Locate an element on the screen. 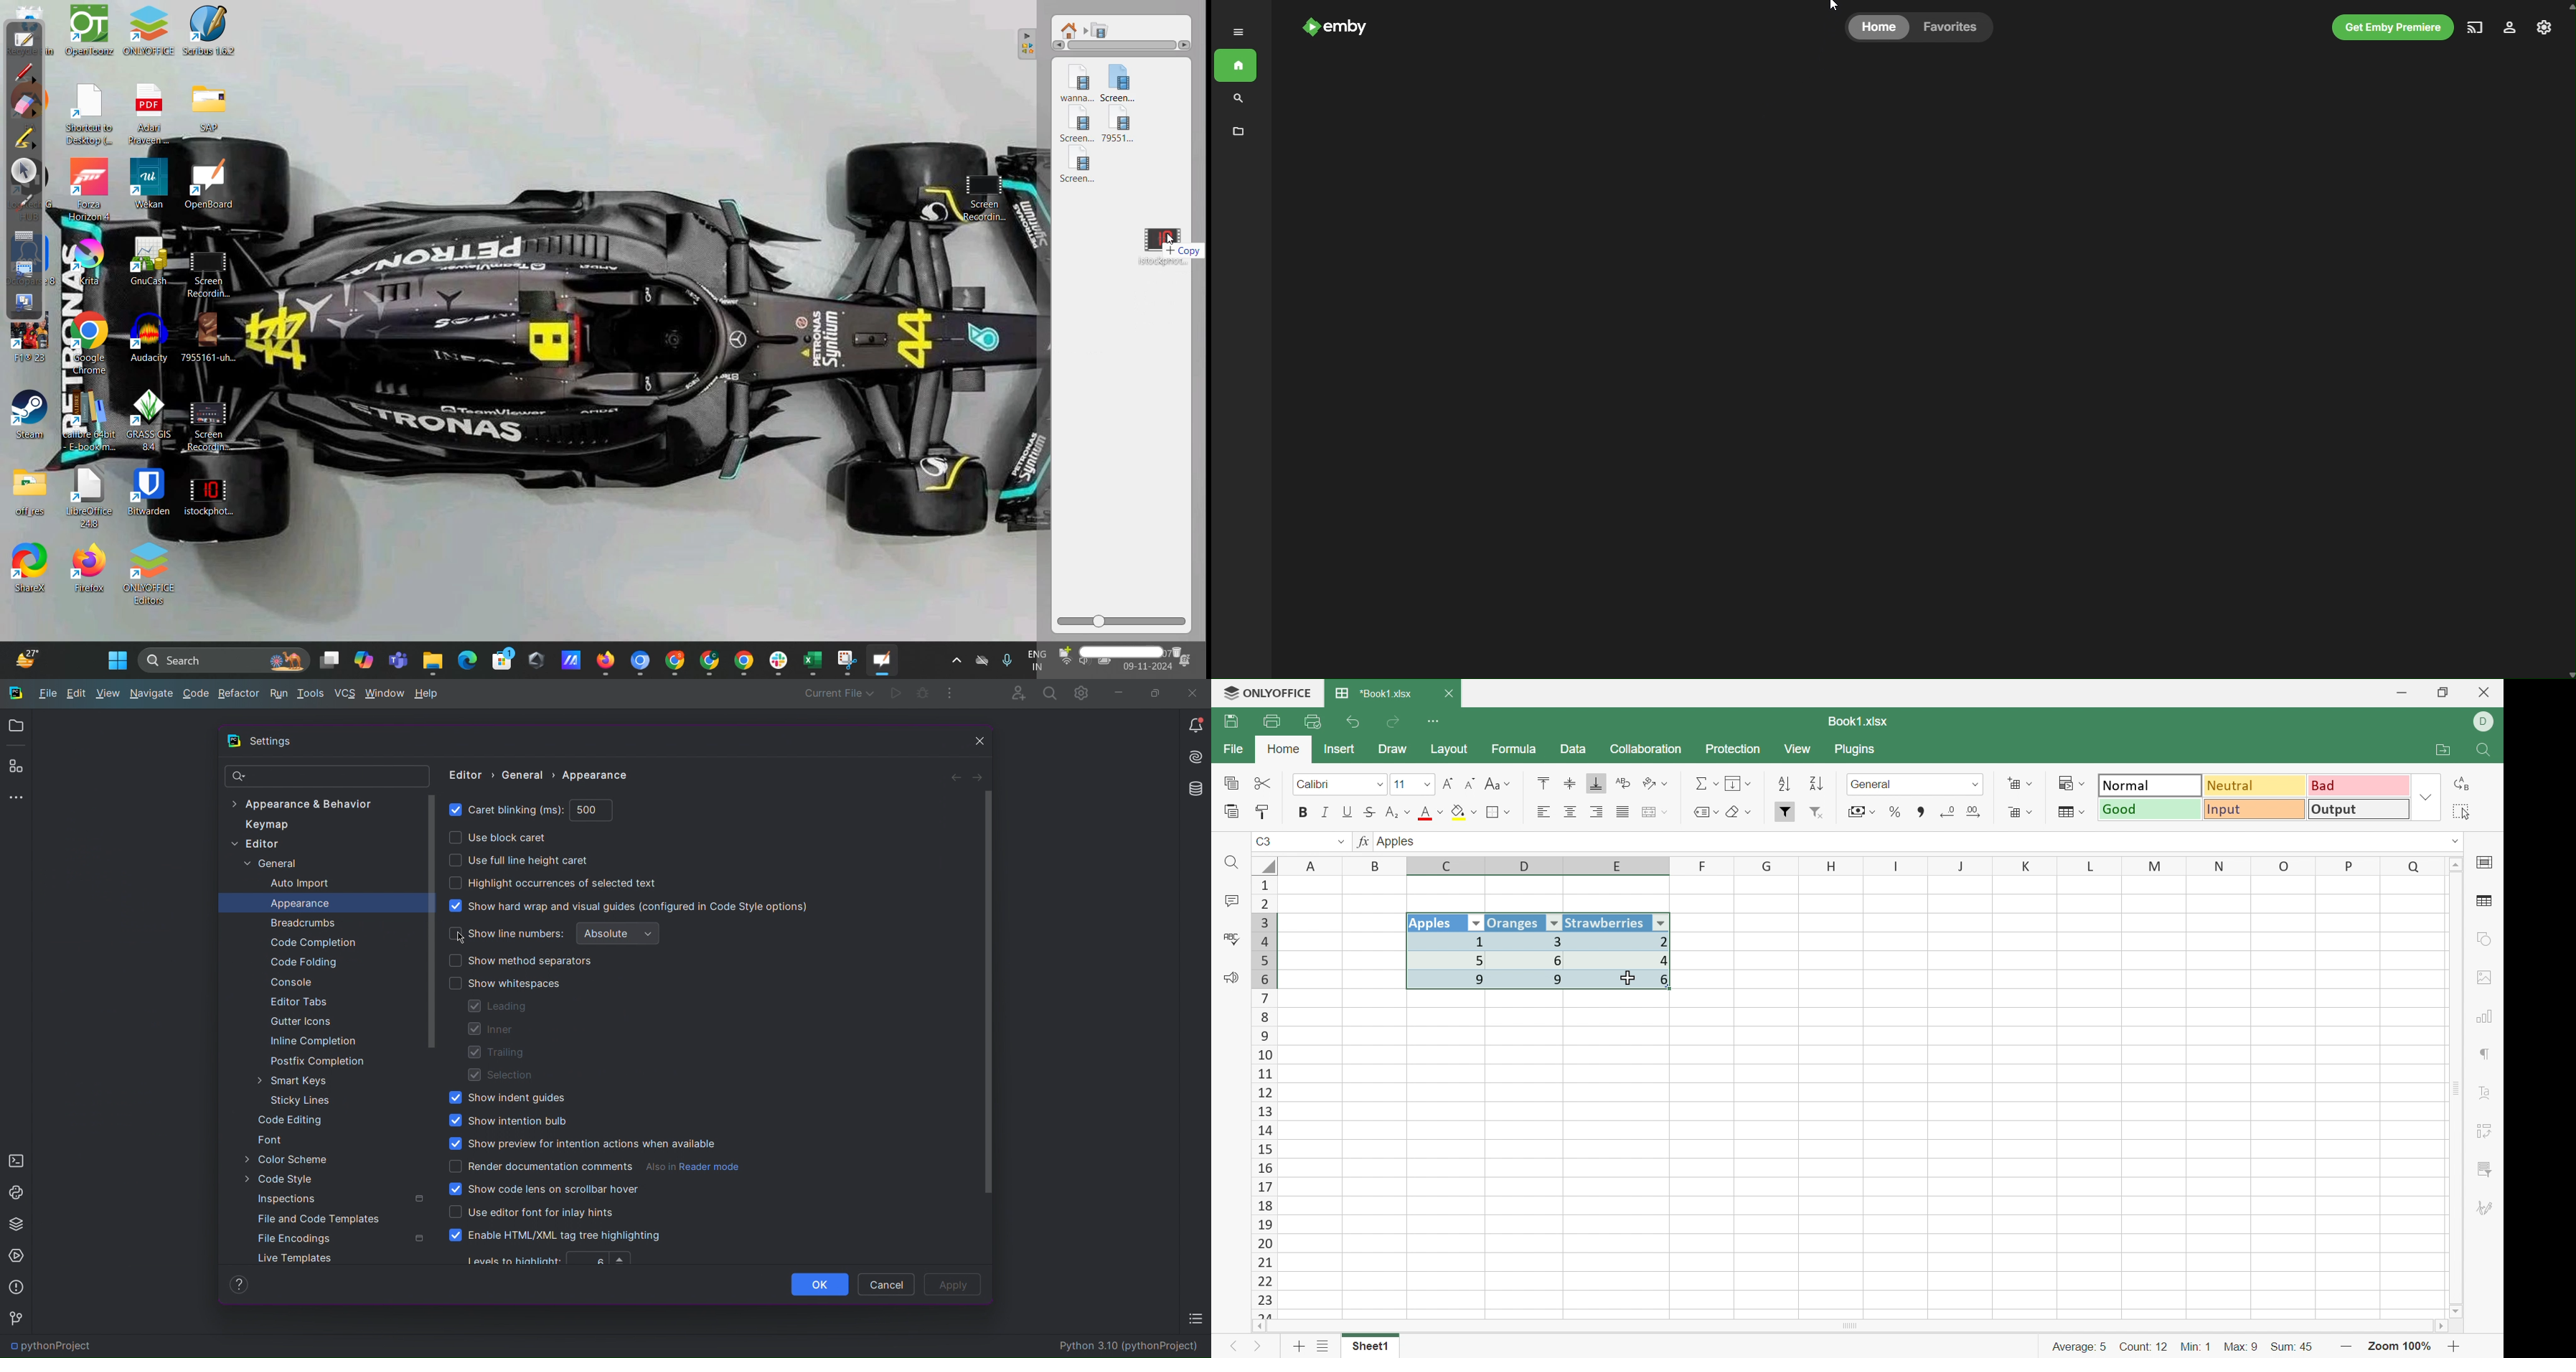  Restore Down is located at coordinates (2446, 692).